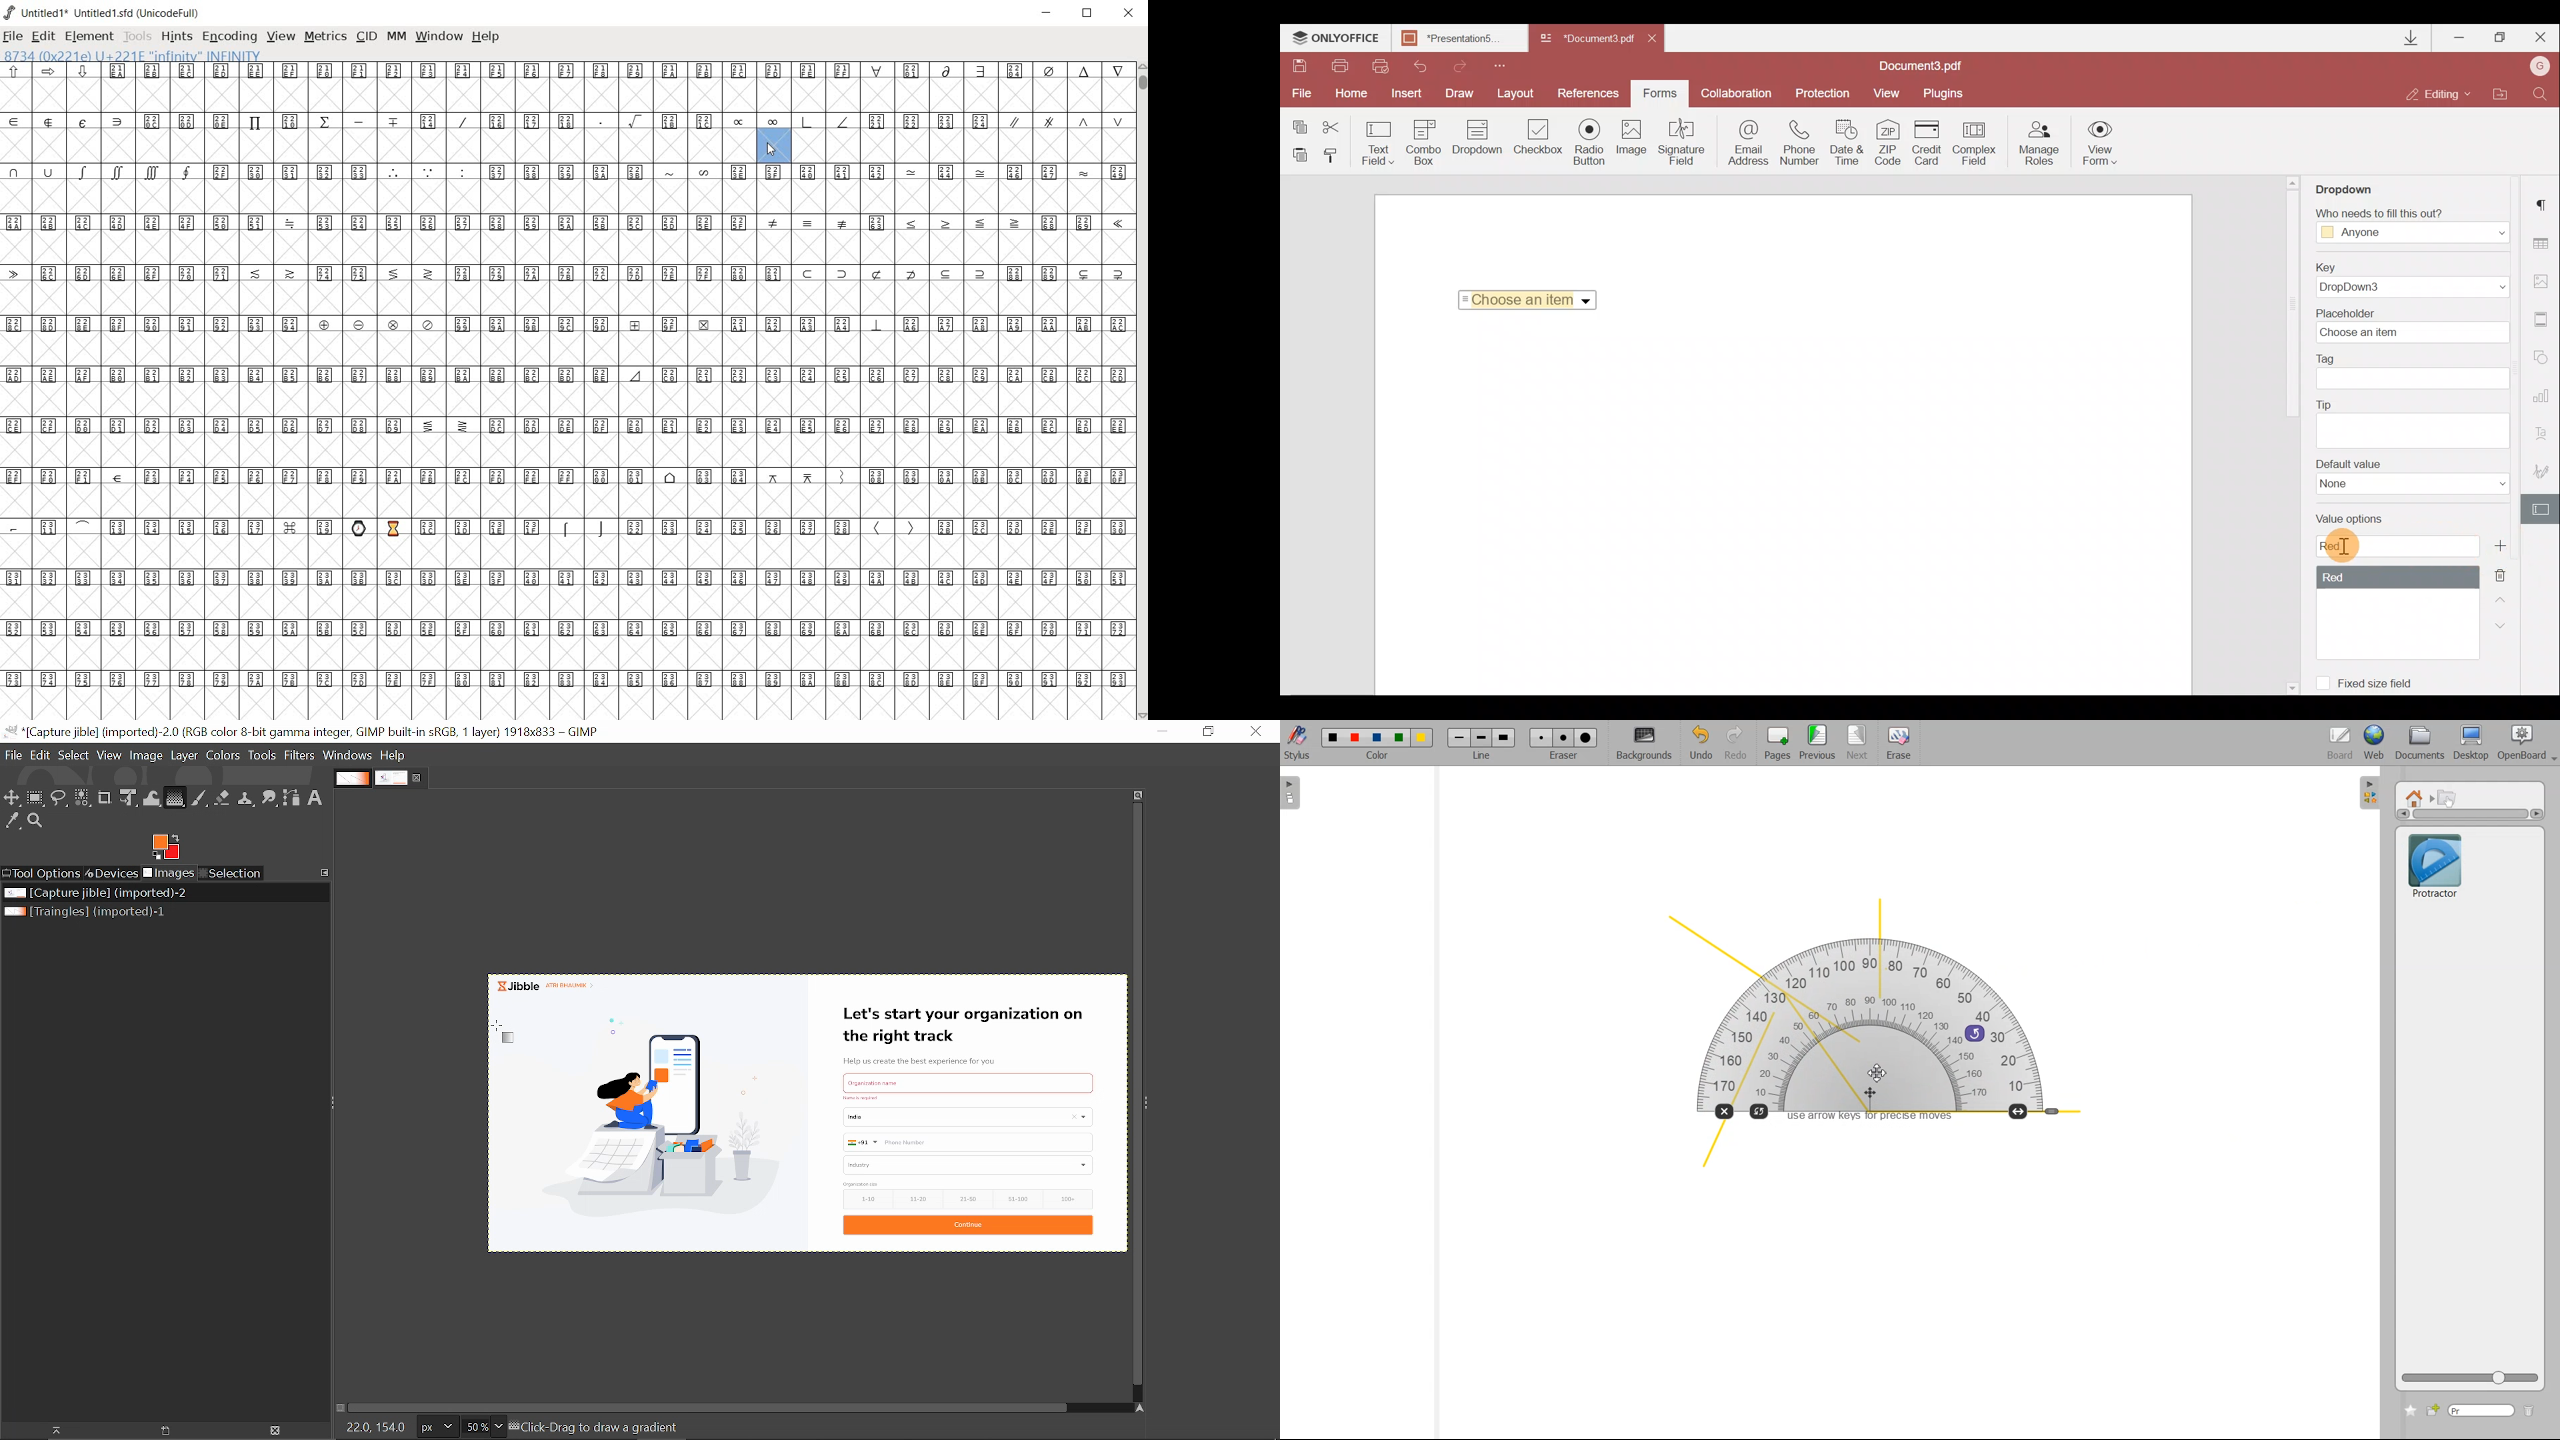 This screenshot has height=1456, width=2576. Describe the element at coordinates (2374, 743) in the screenshot. I see `Web` at that location.